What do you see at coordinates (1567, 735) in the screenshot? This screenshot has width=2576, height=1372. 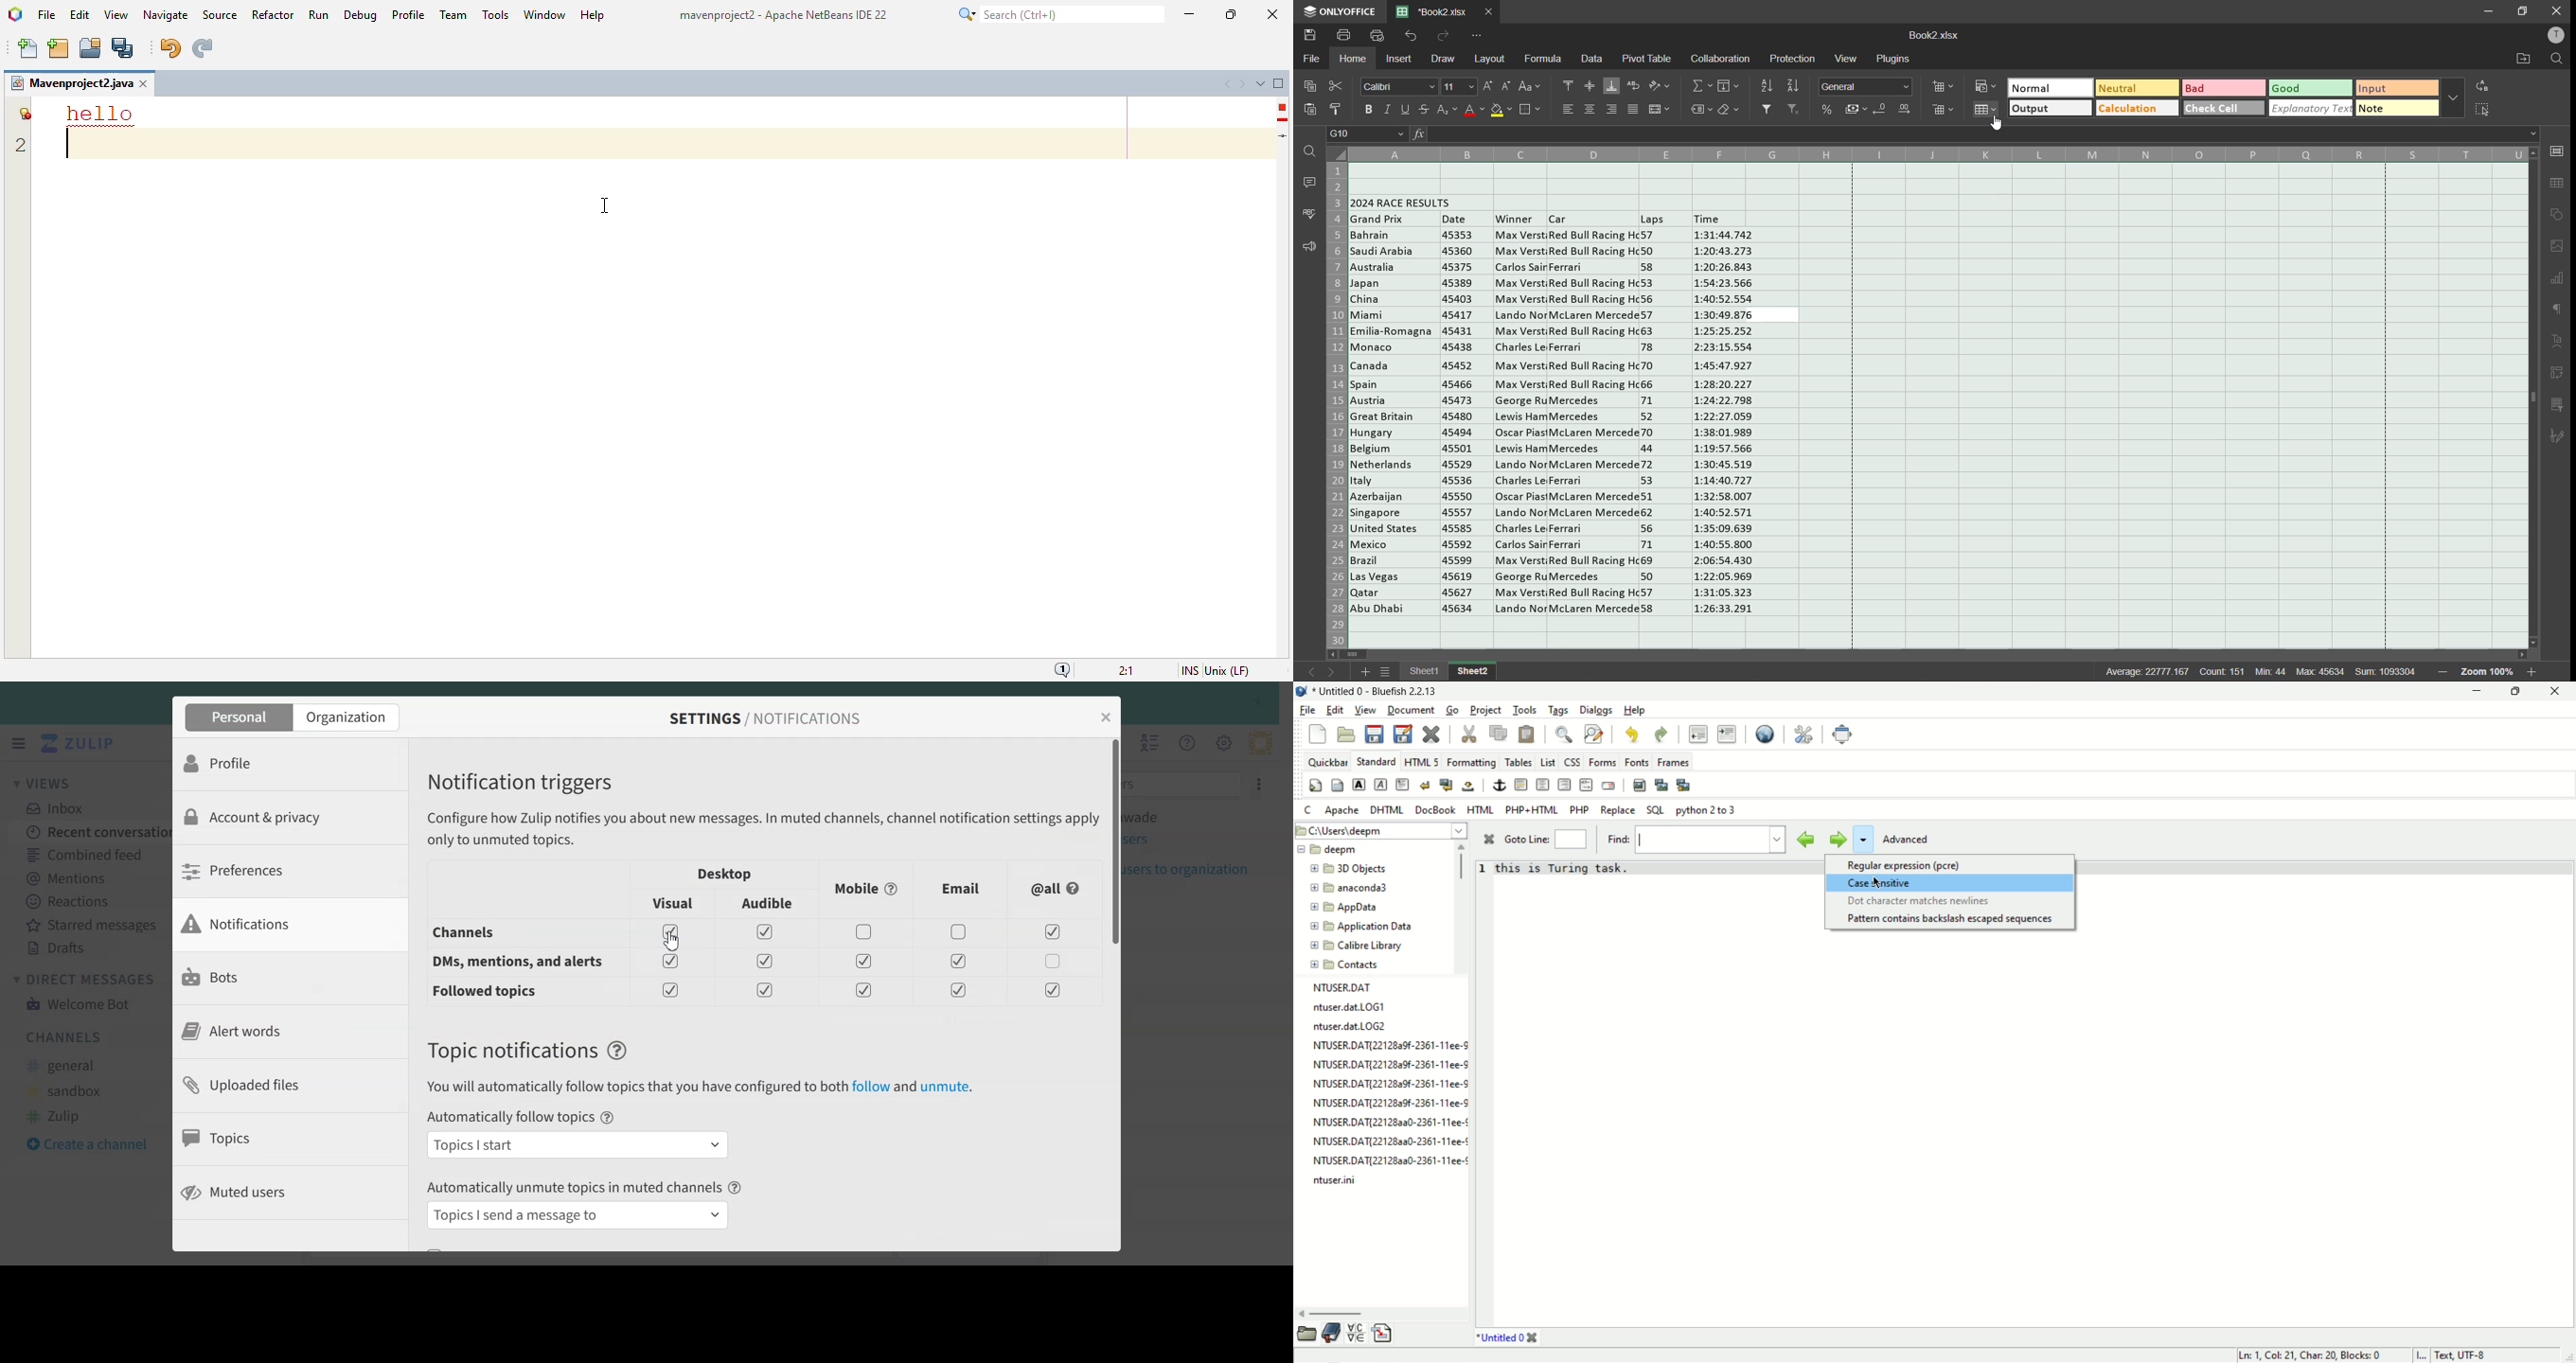 I see `find` at bounding box center [1567, 735].